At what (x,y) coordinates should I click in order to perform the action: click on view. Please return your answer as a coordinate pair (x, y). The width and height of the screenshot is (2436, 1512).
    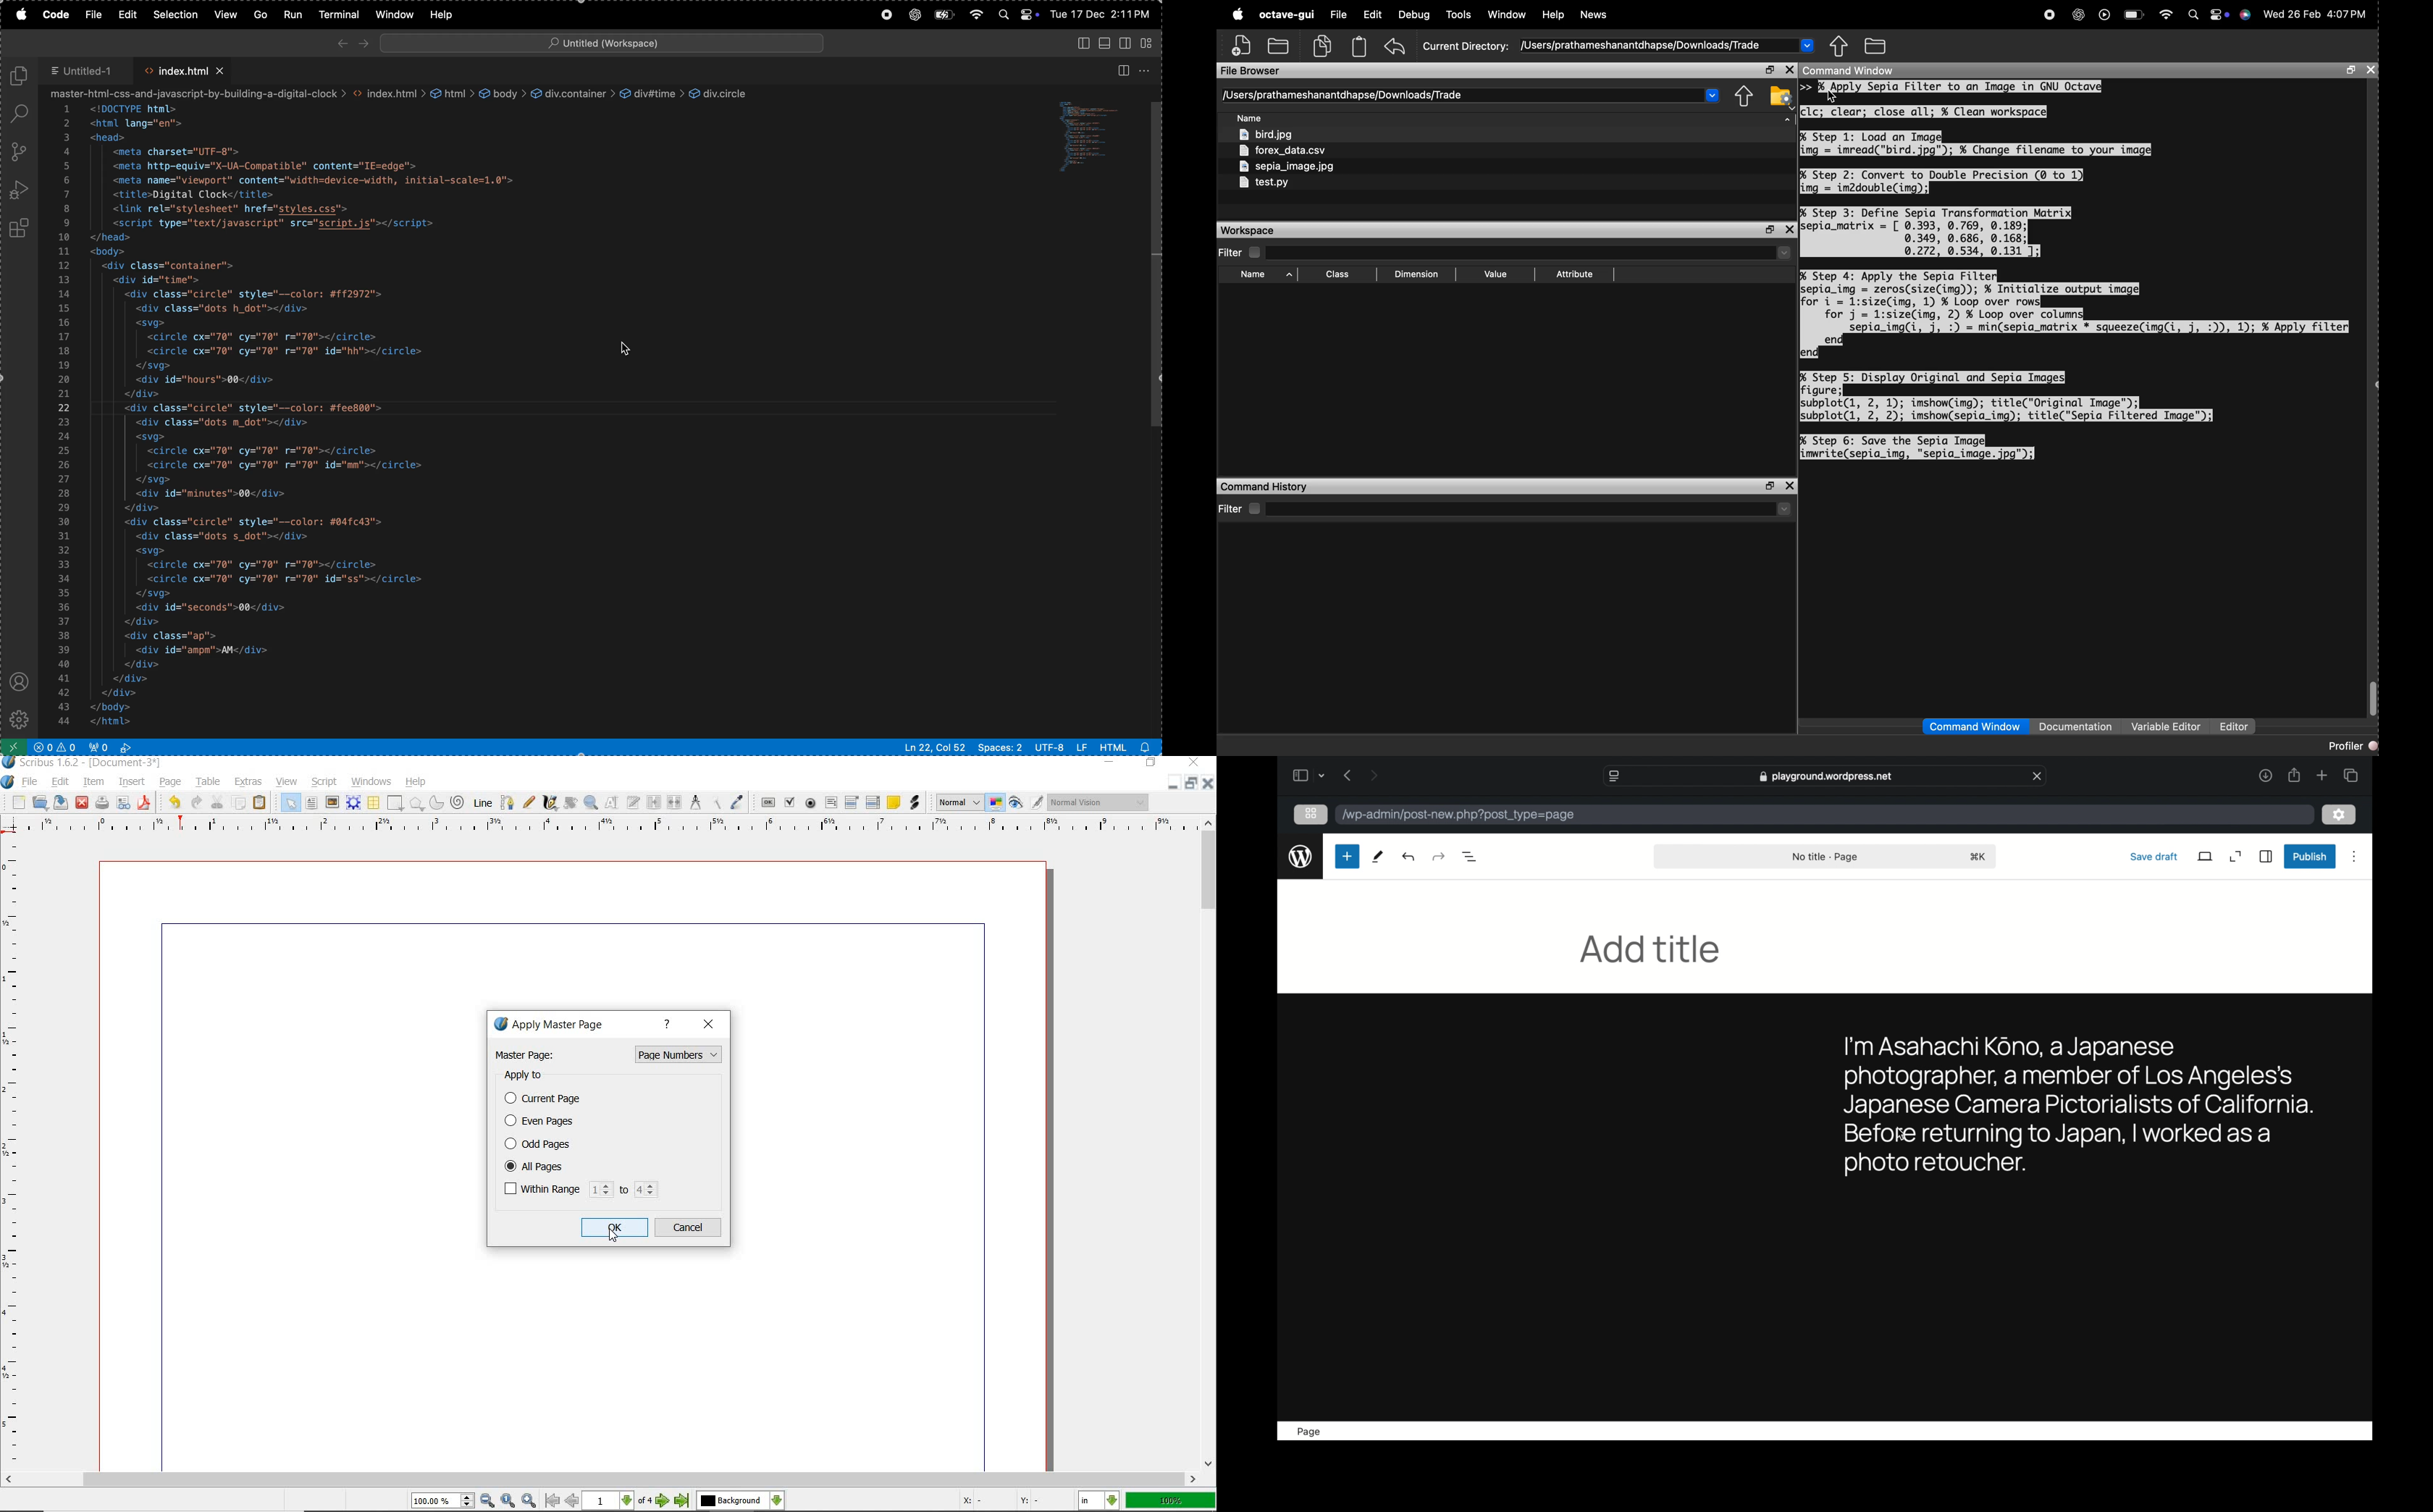
    Looking at the image, I should click on (287, 781).